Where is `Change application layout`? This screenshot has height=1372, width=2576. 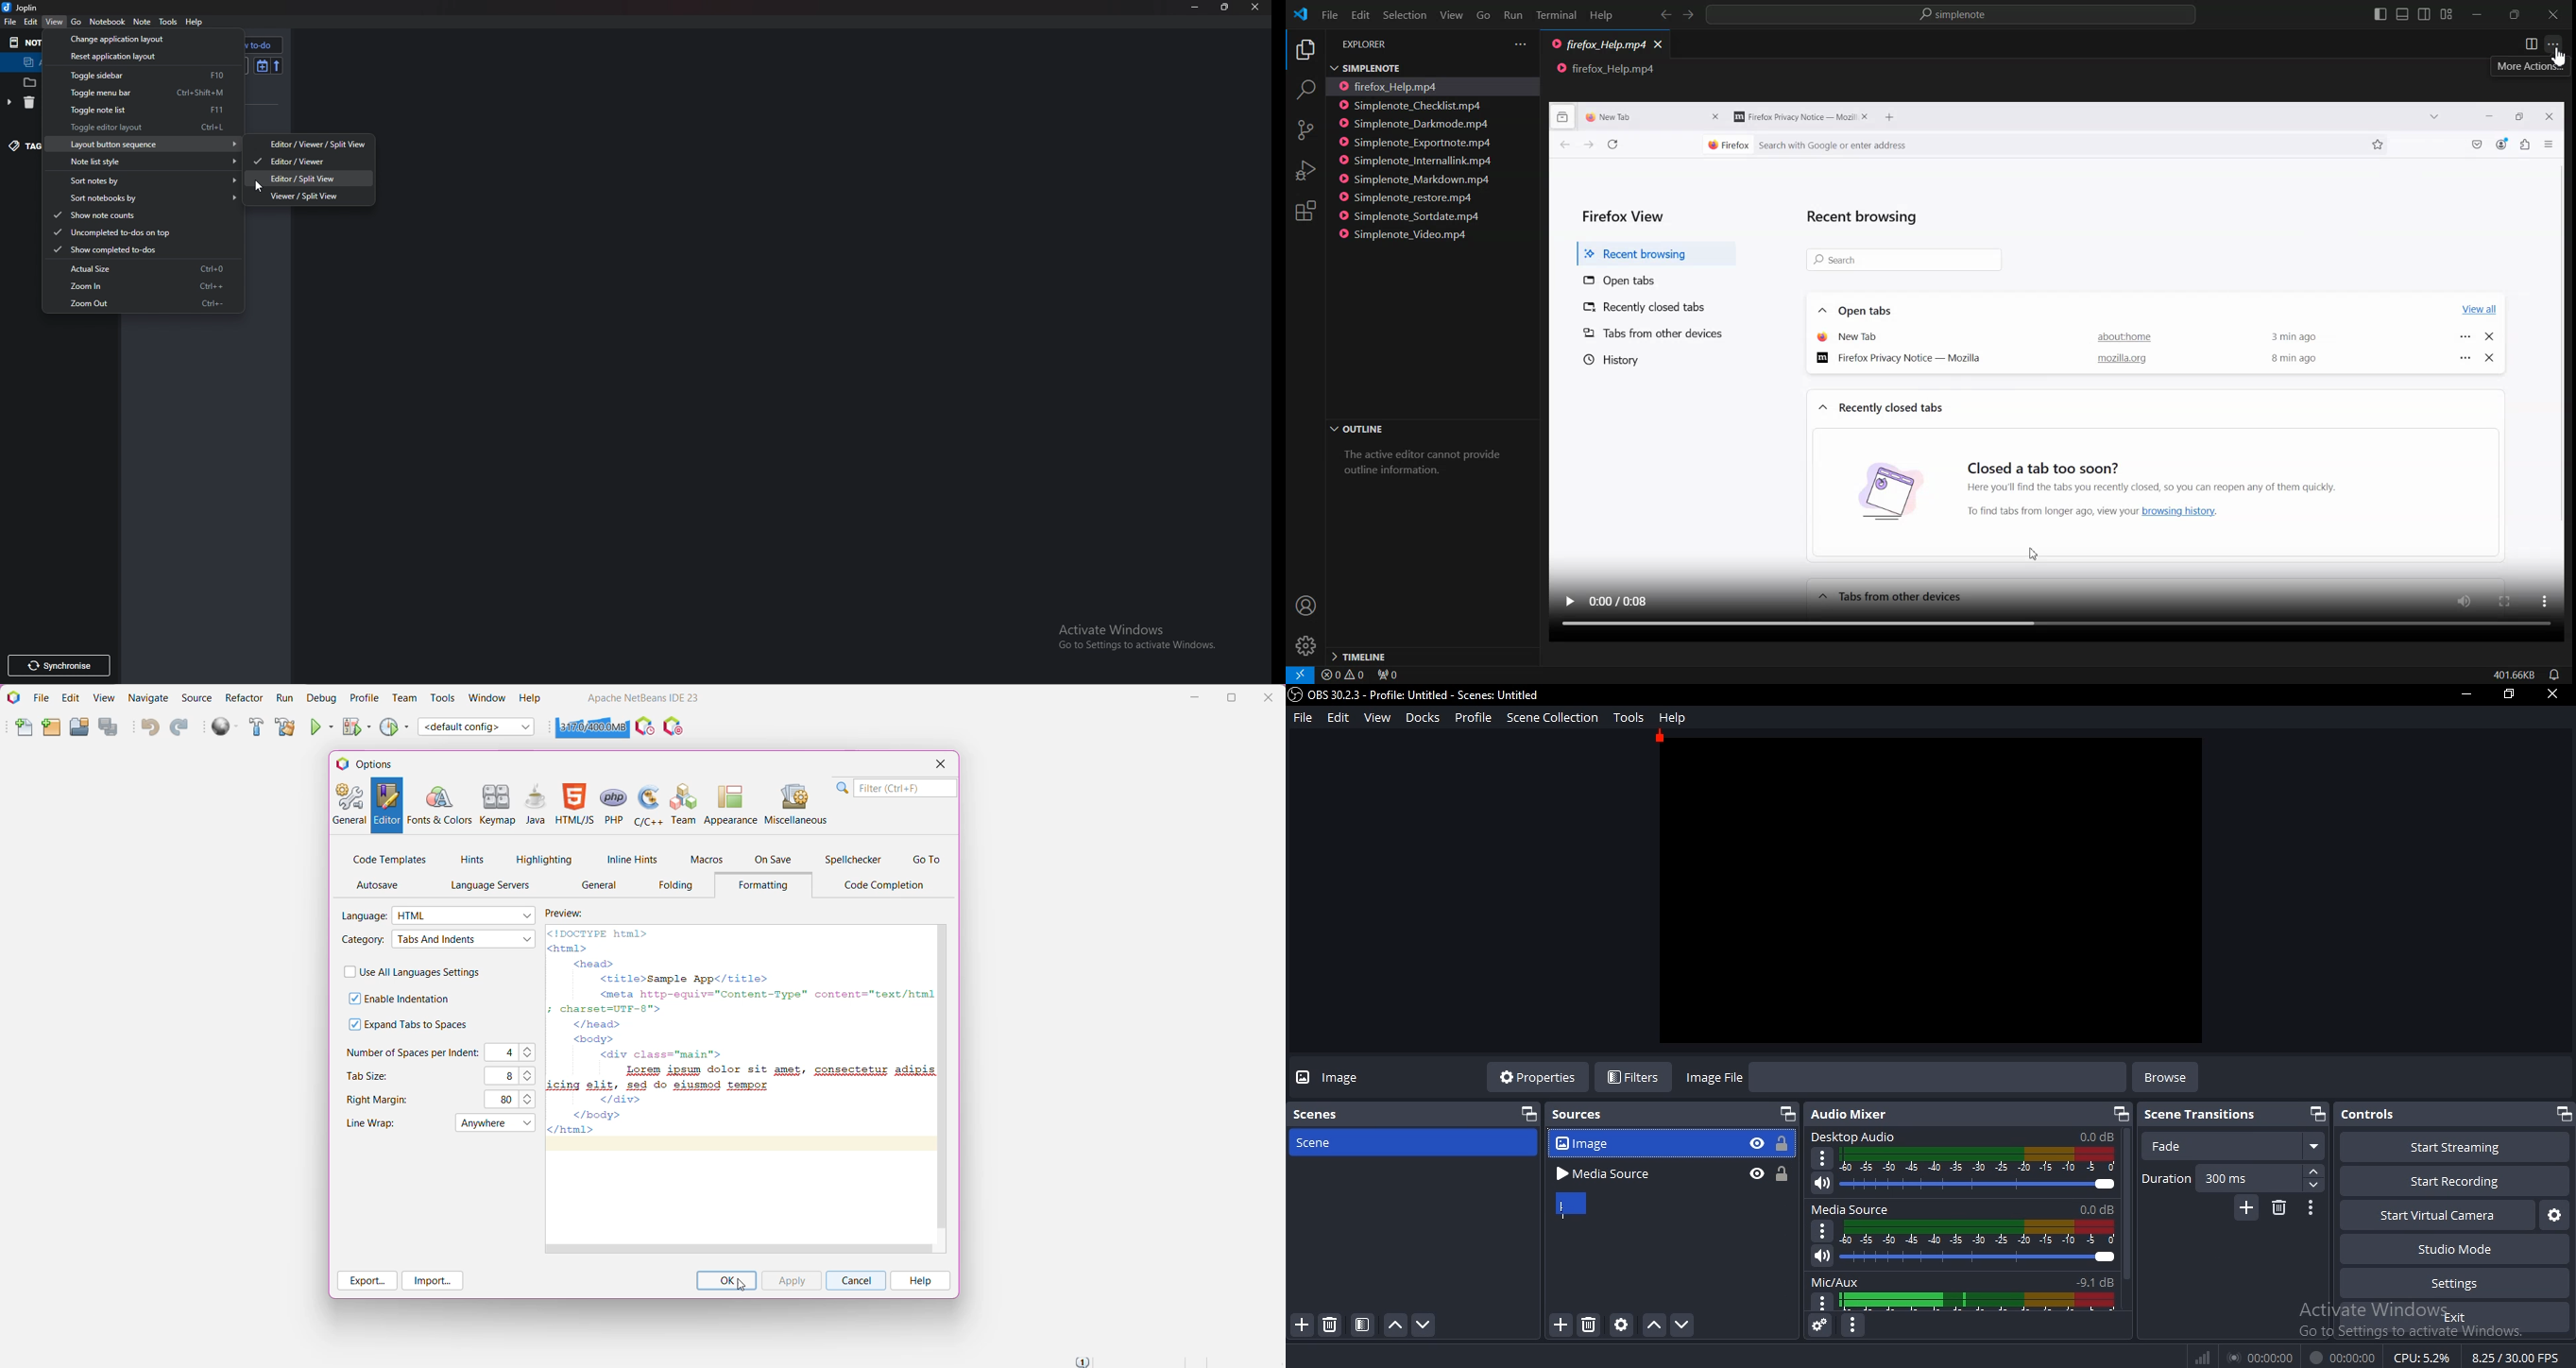 Change application layout is located at coordinates (136, 37).